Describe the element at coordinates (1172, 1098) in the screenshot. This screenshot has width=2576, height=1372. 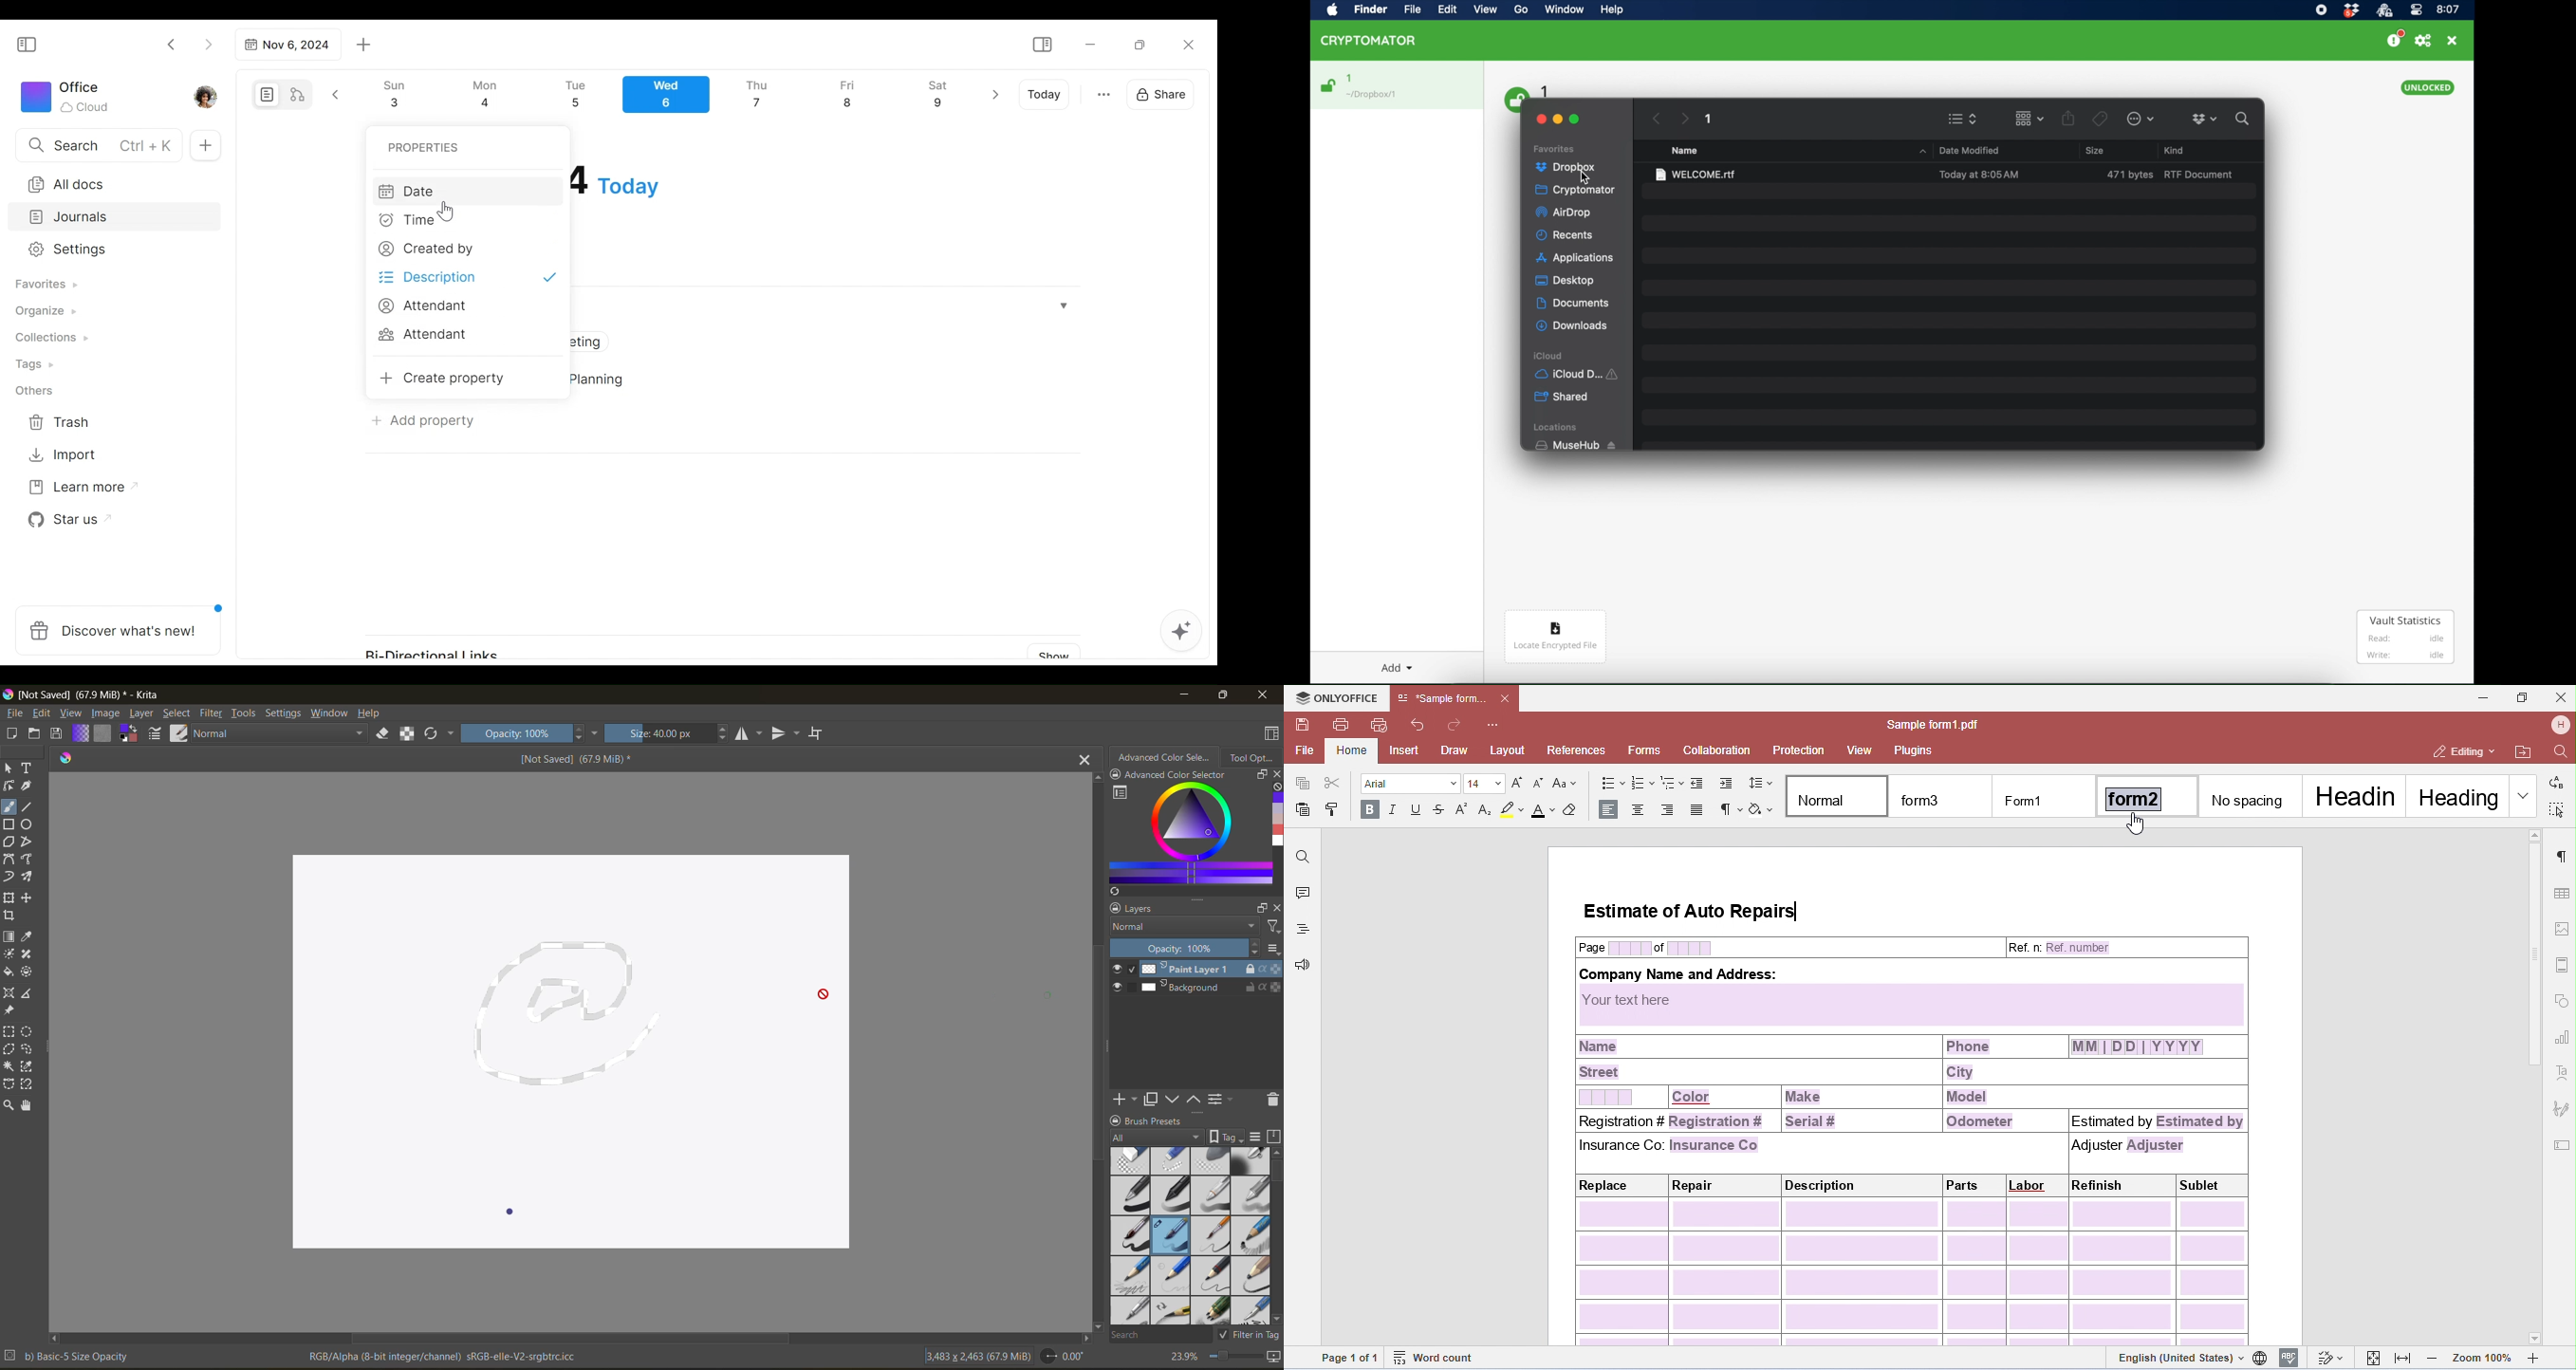
I see `mask down` at that location.